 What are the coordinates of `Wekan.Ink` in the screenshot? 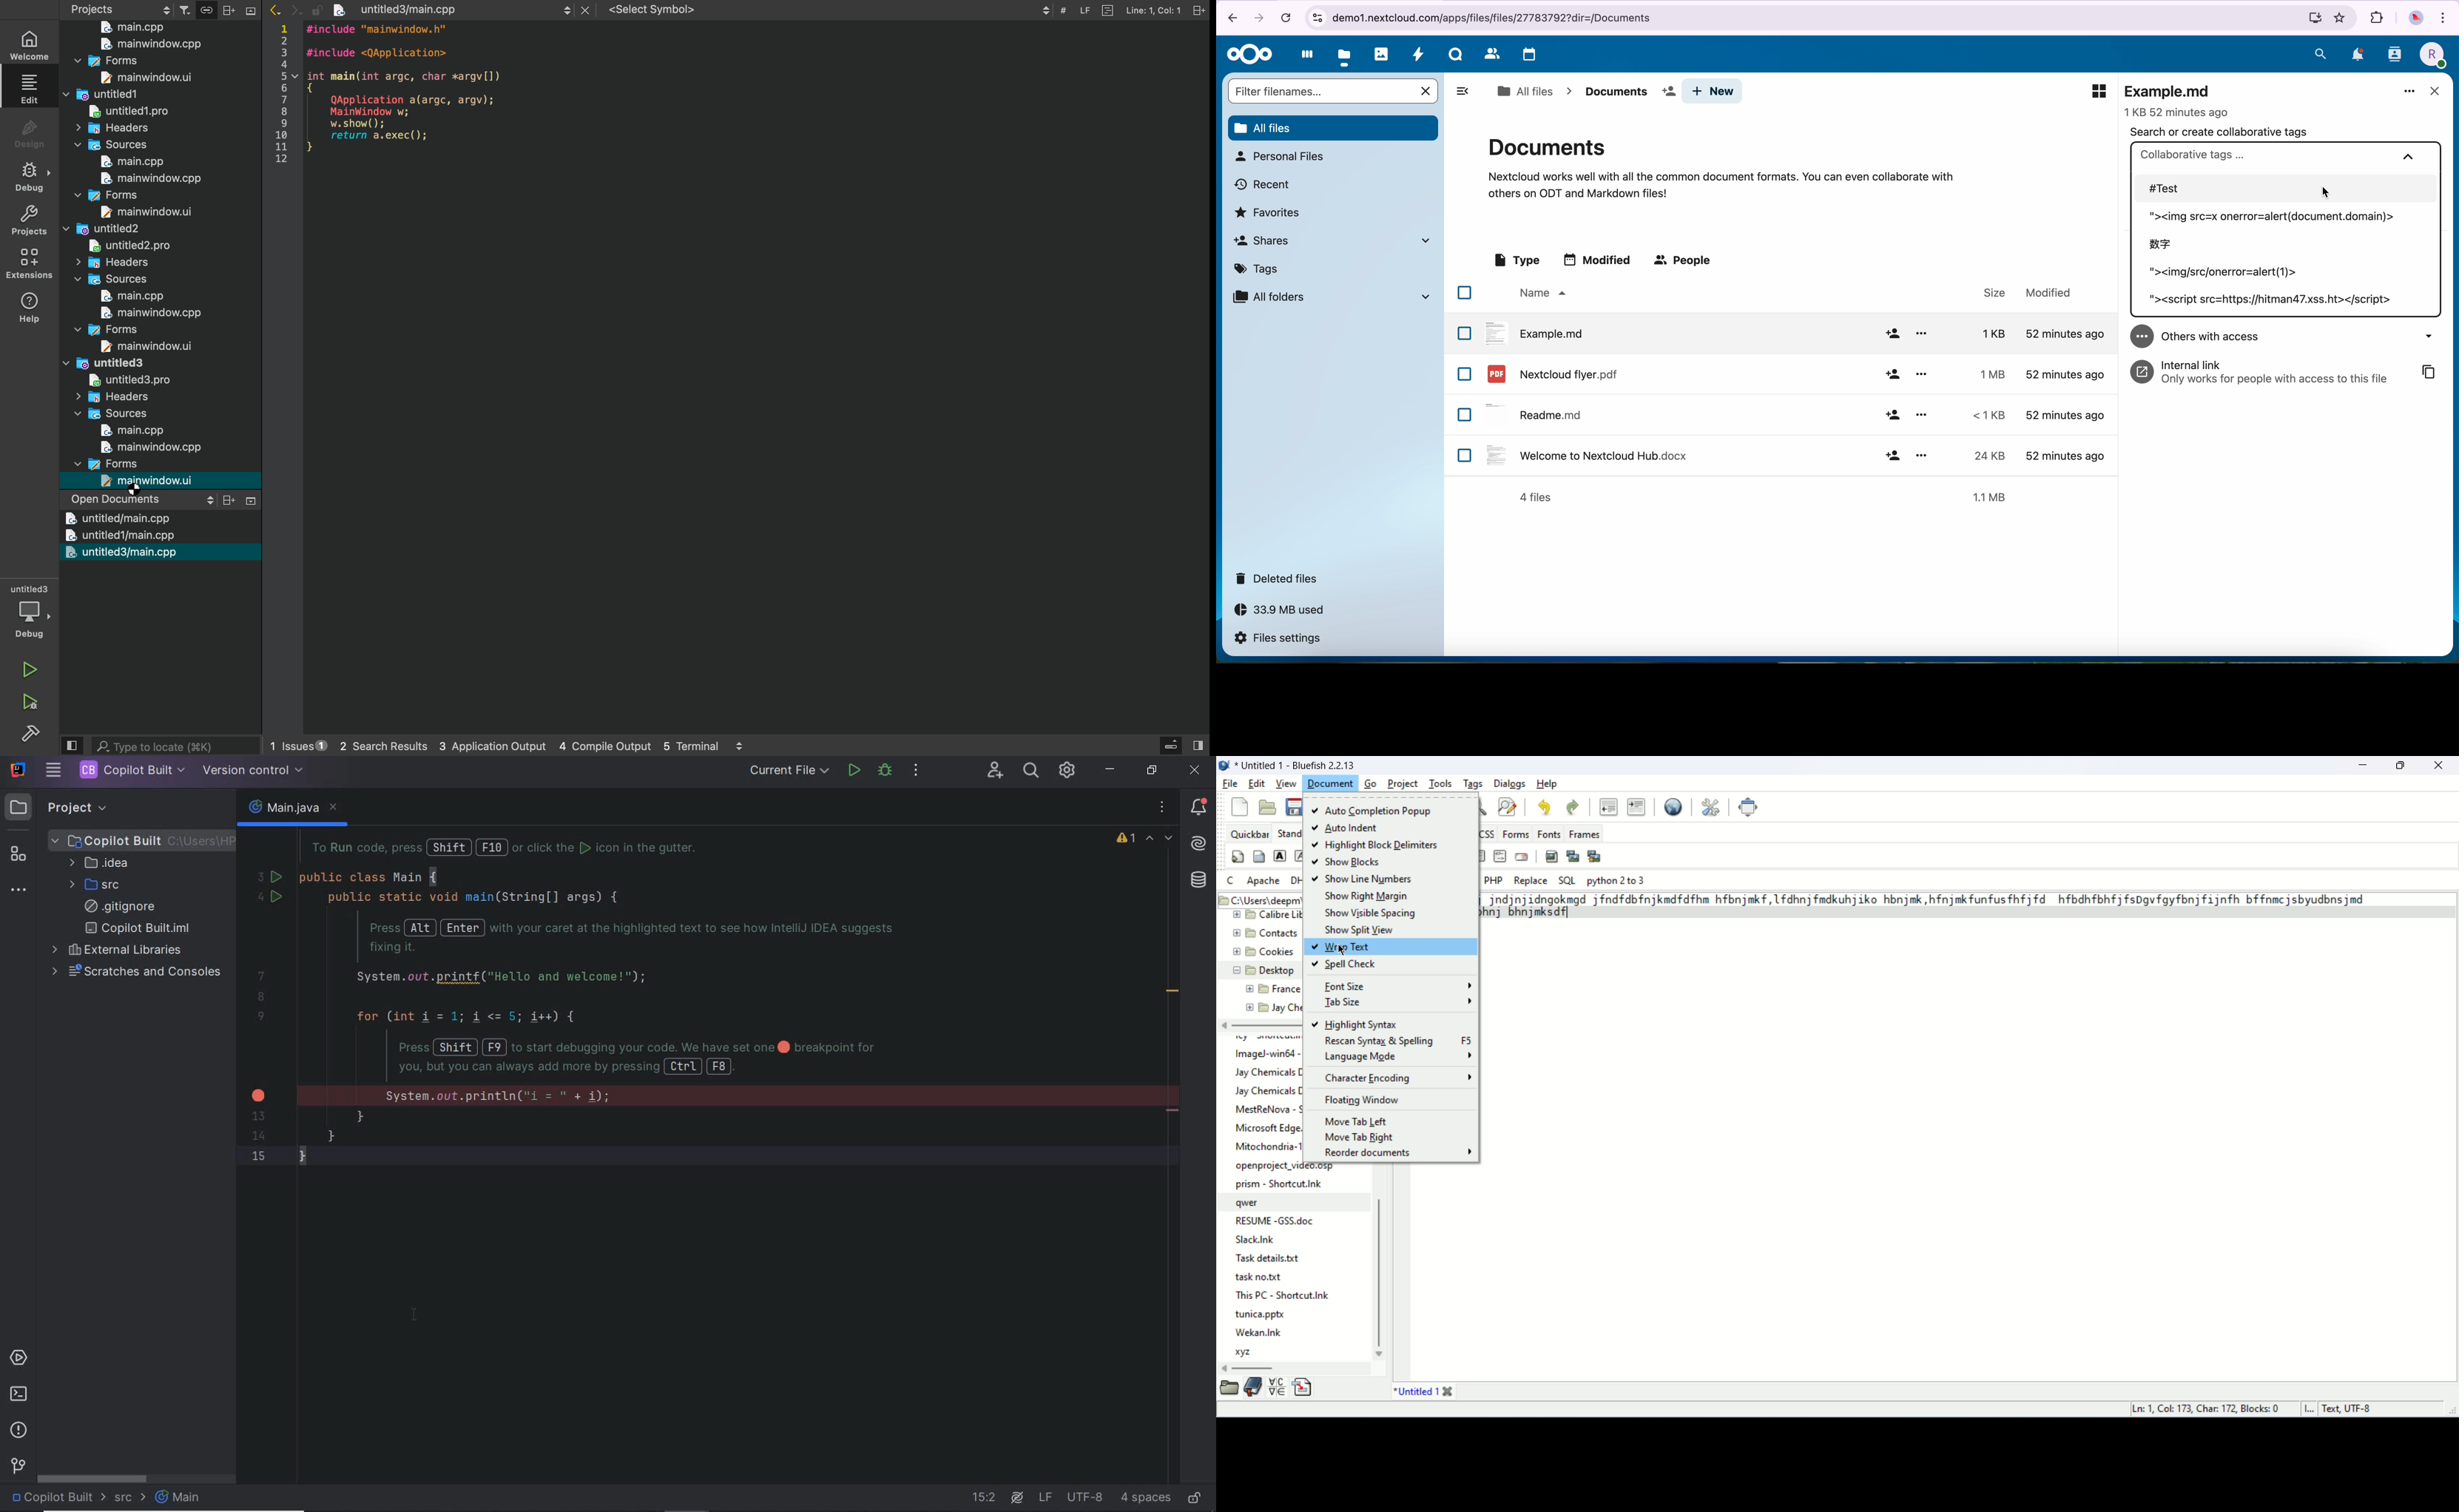 It's located at (1258, 1333).